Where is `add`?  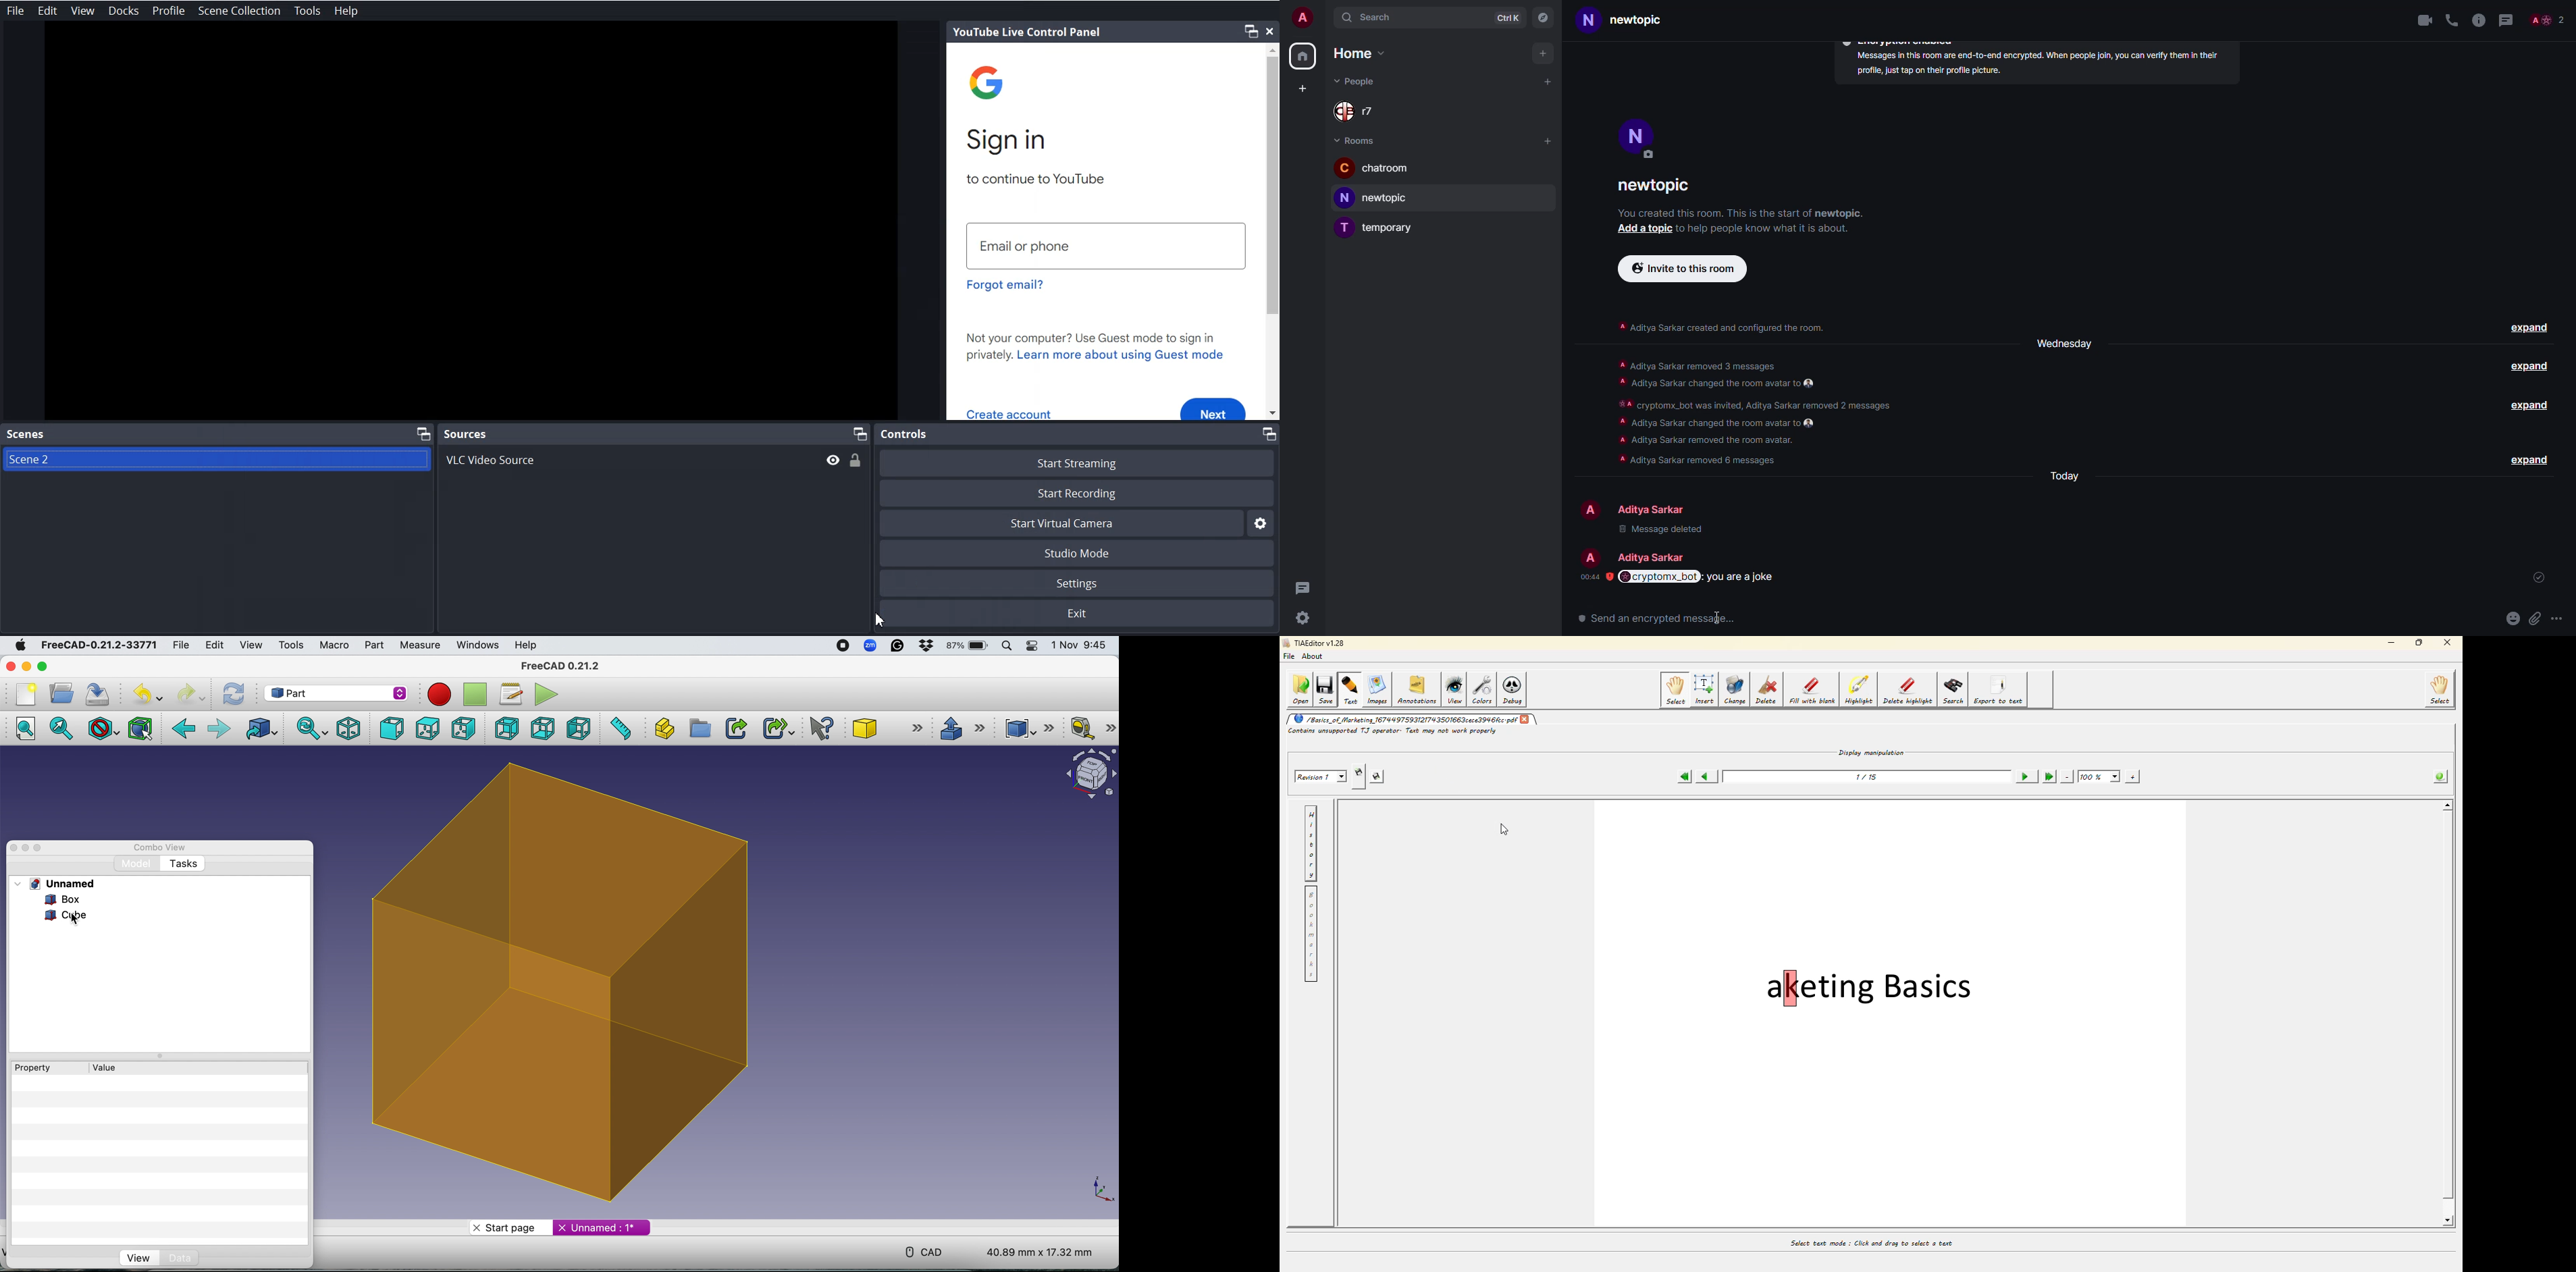
add is located at coordinates (1548, 83).